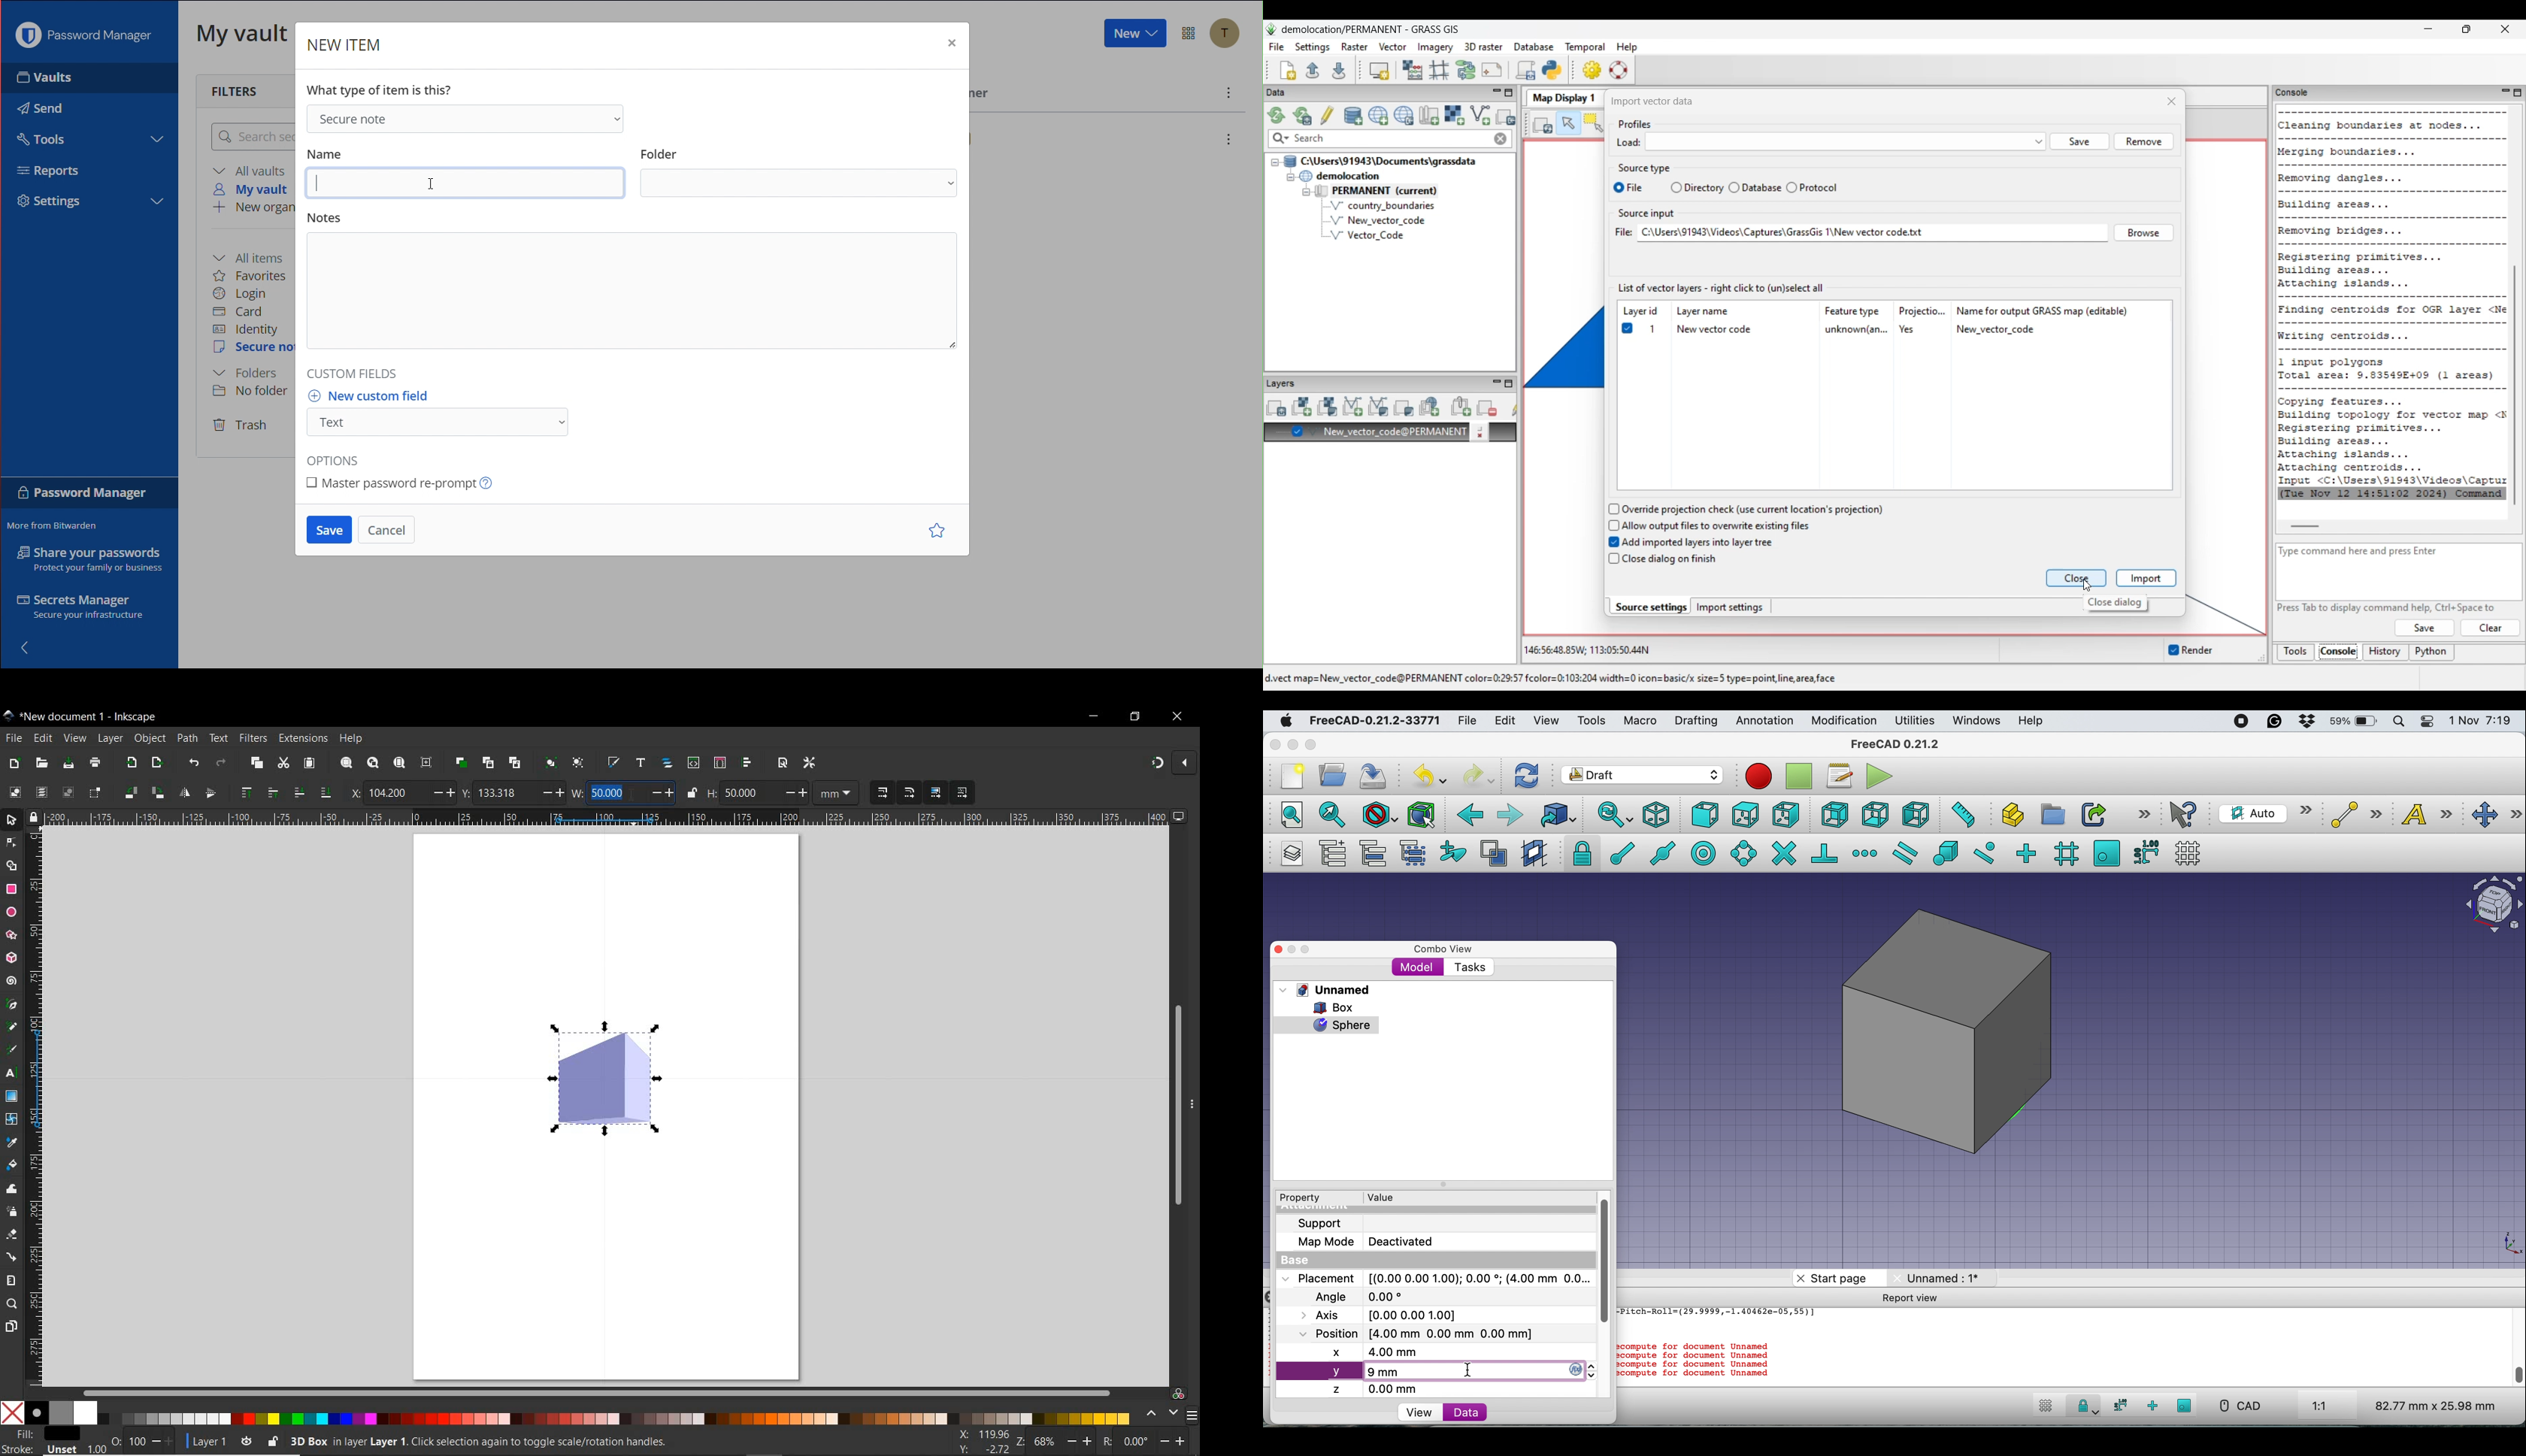  I want to click on raise selection, so click(271, 793).